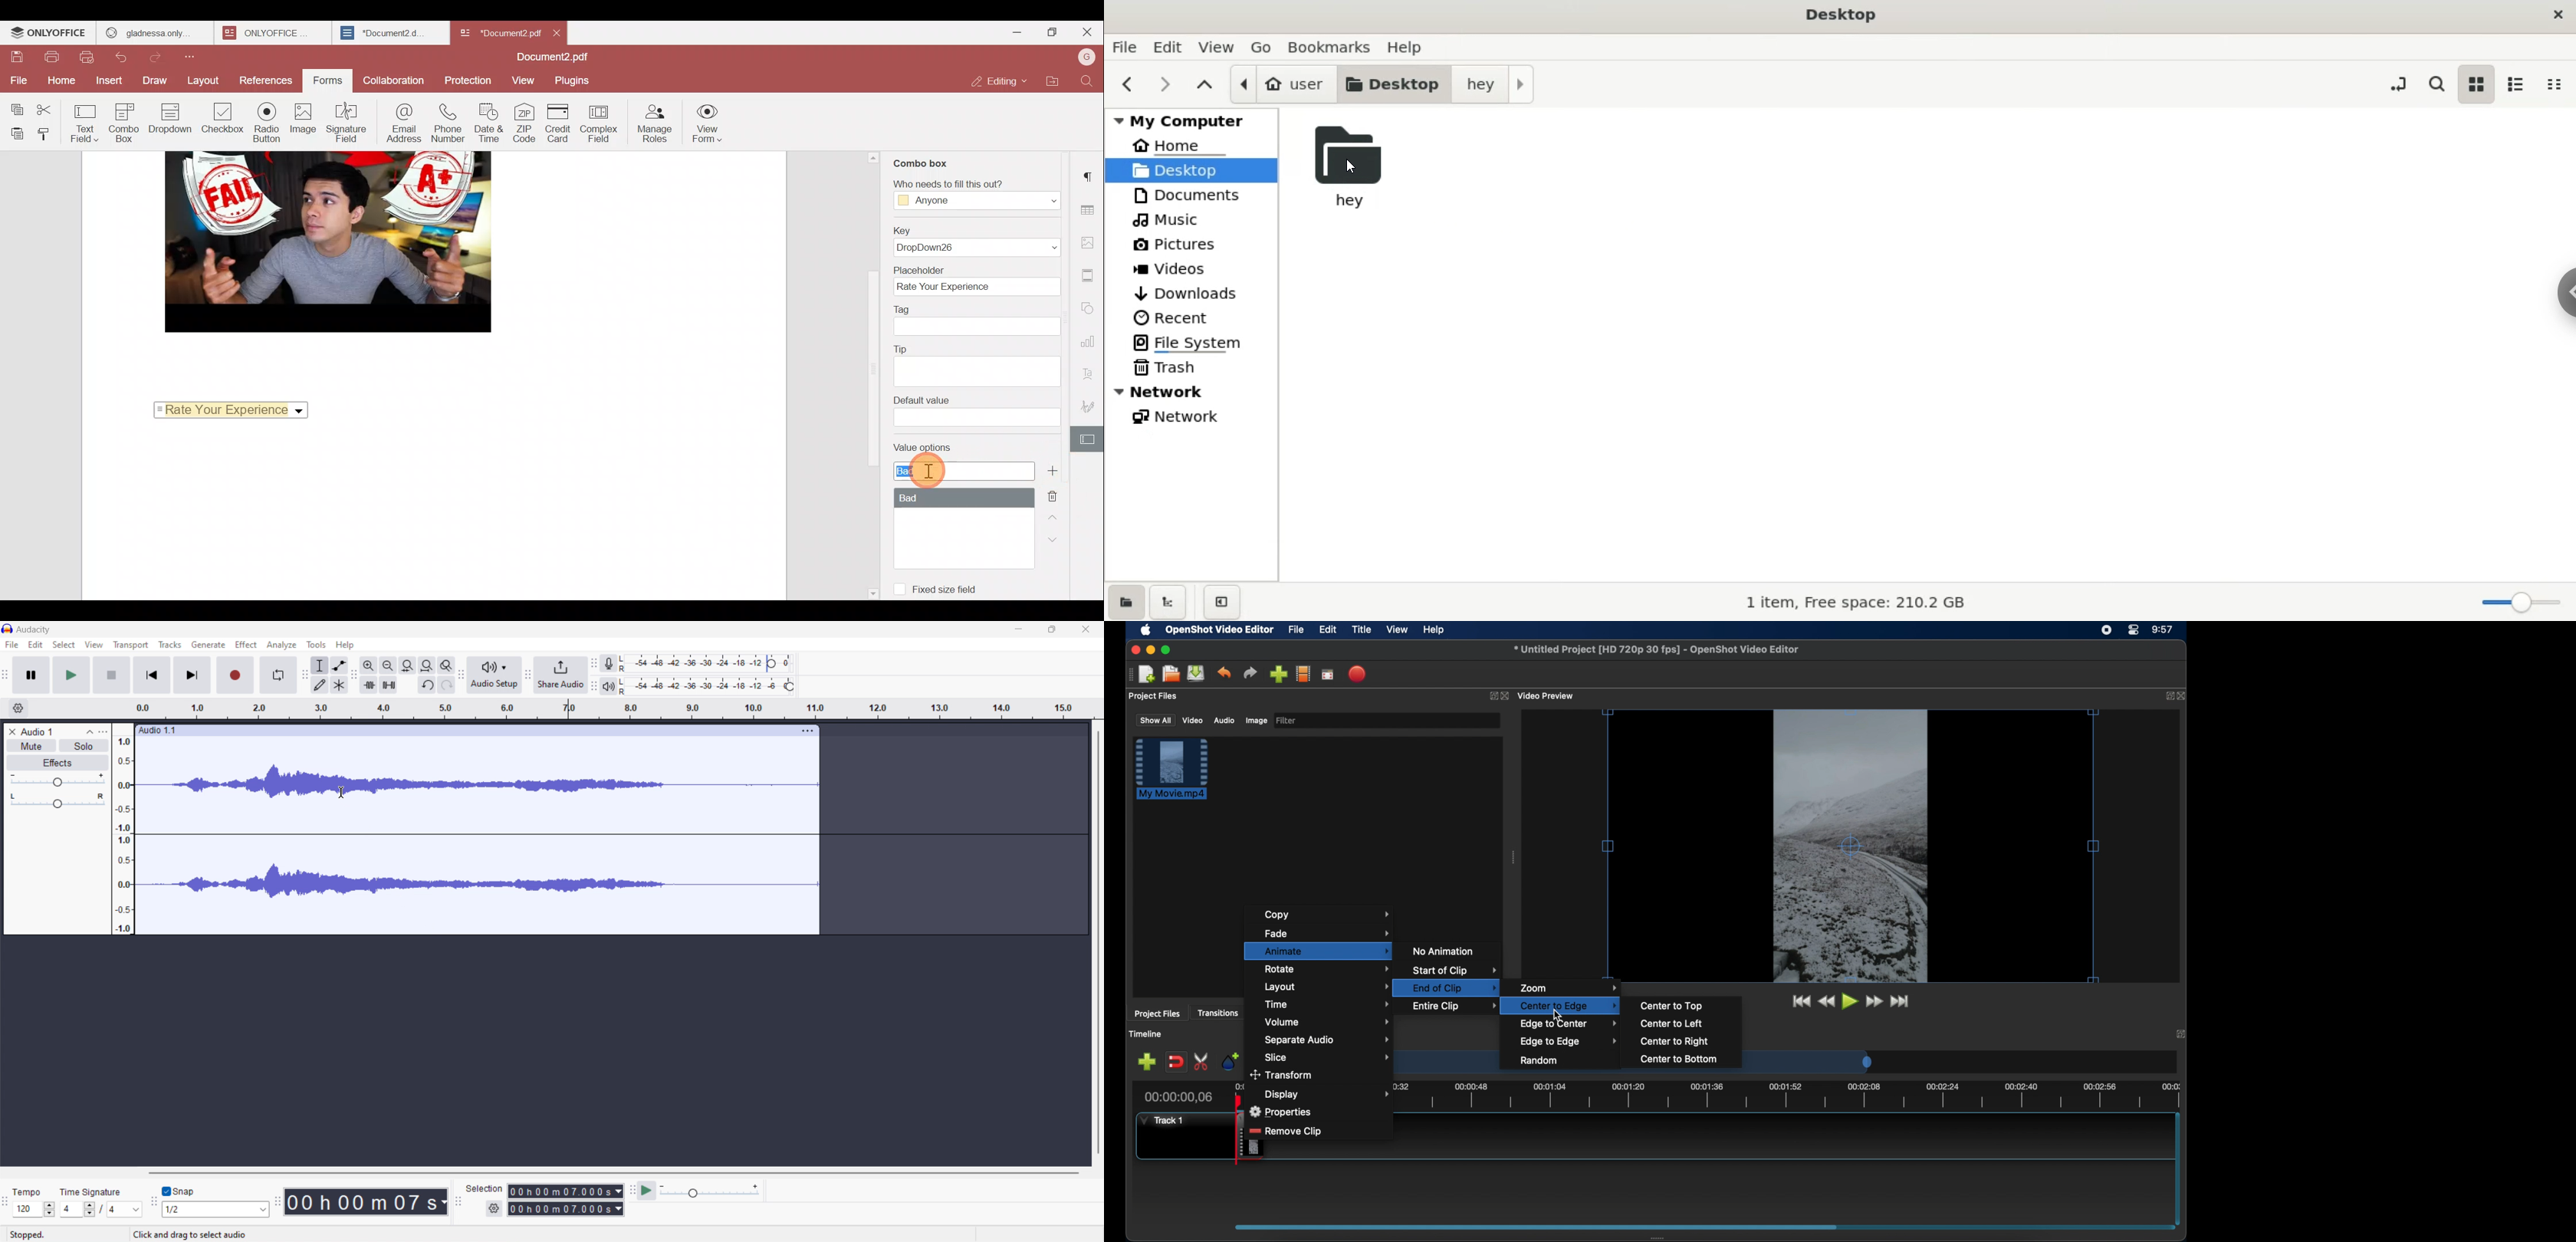 Image resolution: width=2576 pixels, height=1260 pixels. What do you see at coordinates (1547, 696) in the screenshot?
I see `video preview` at bounding box center [1547, 696].